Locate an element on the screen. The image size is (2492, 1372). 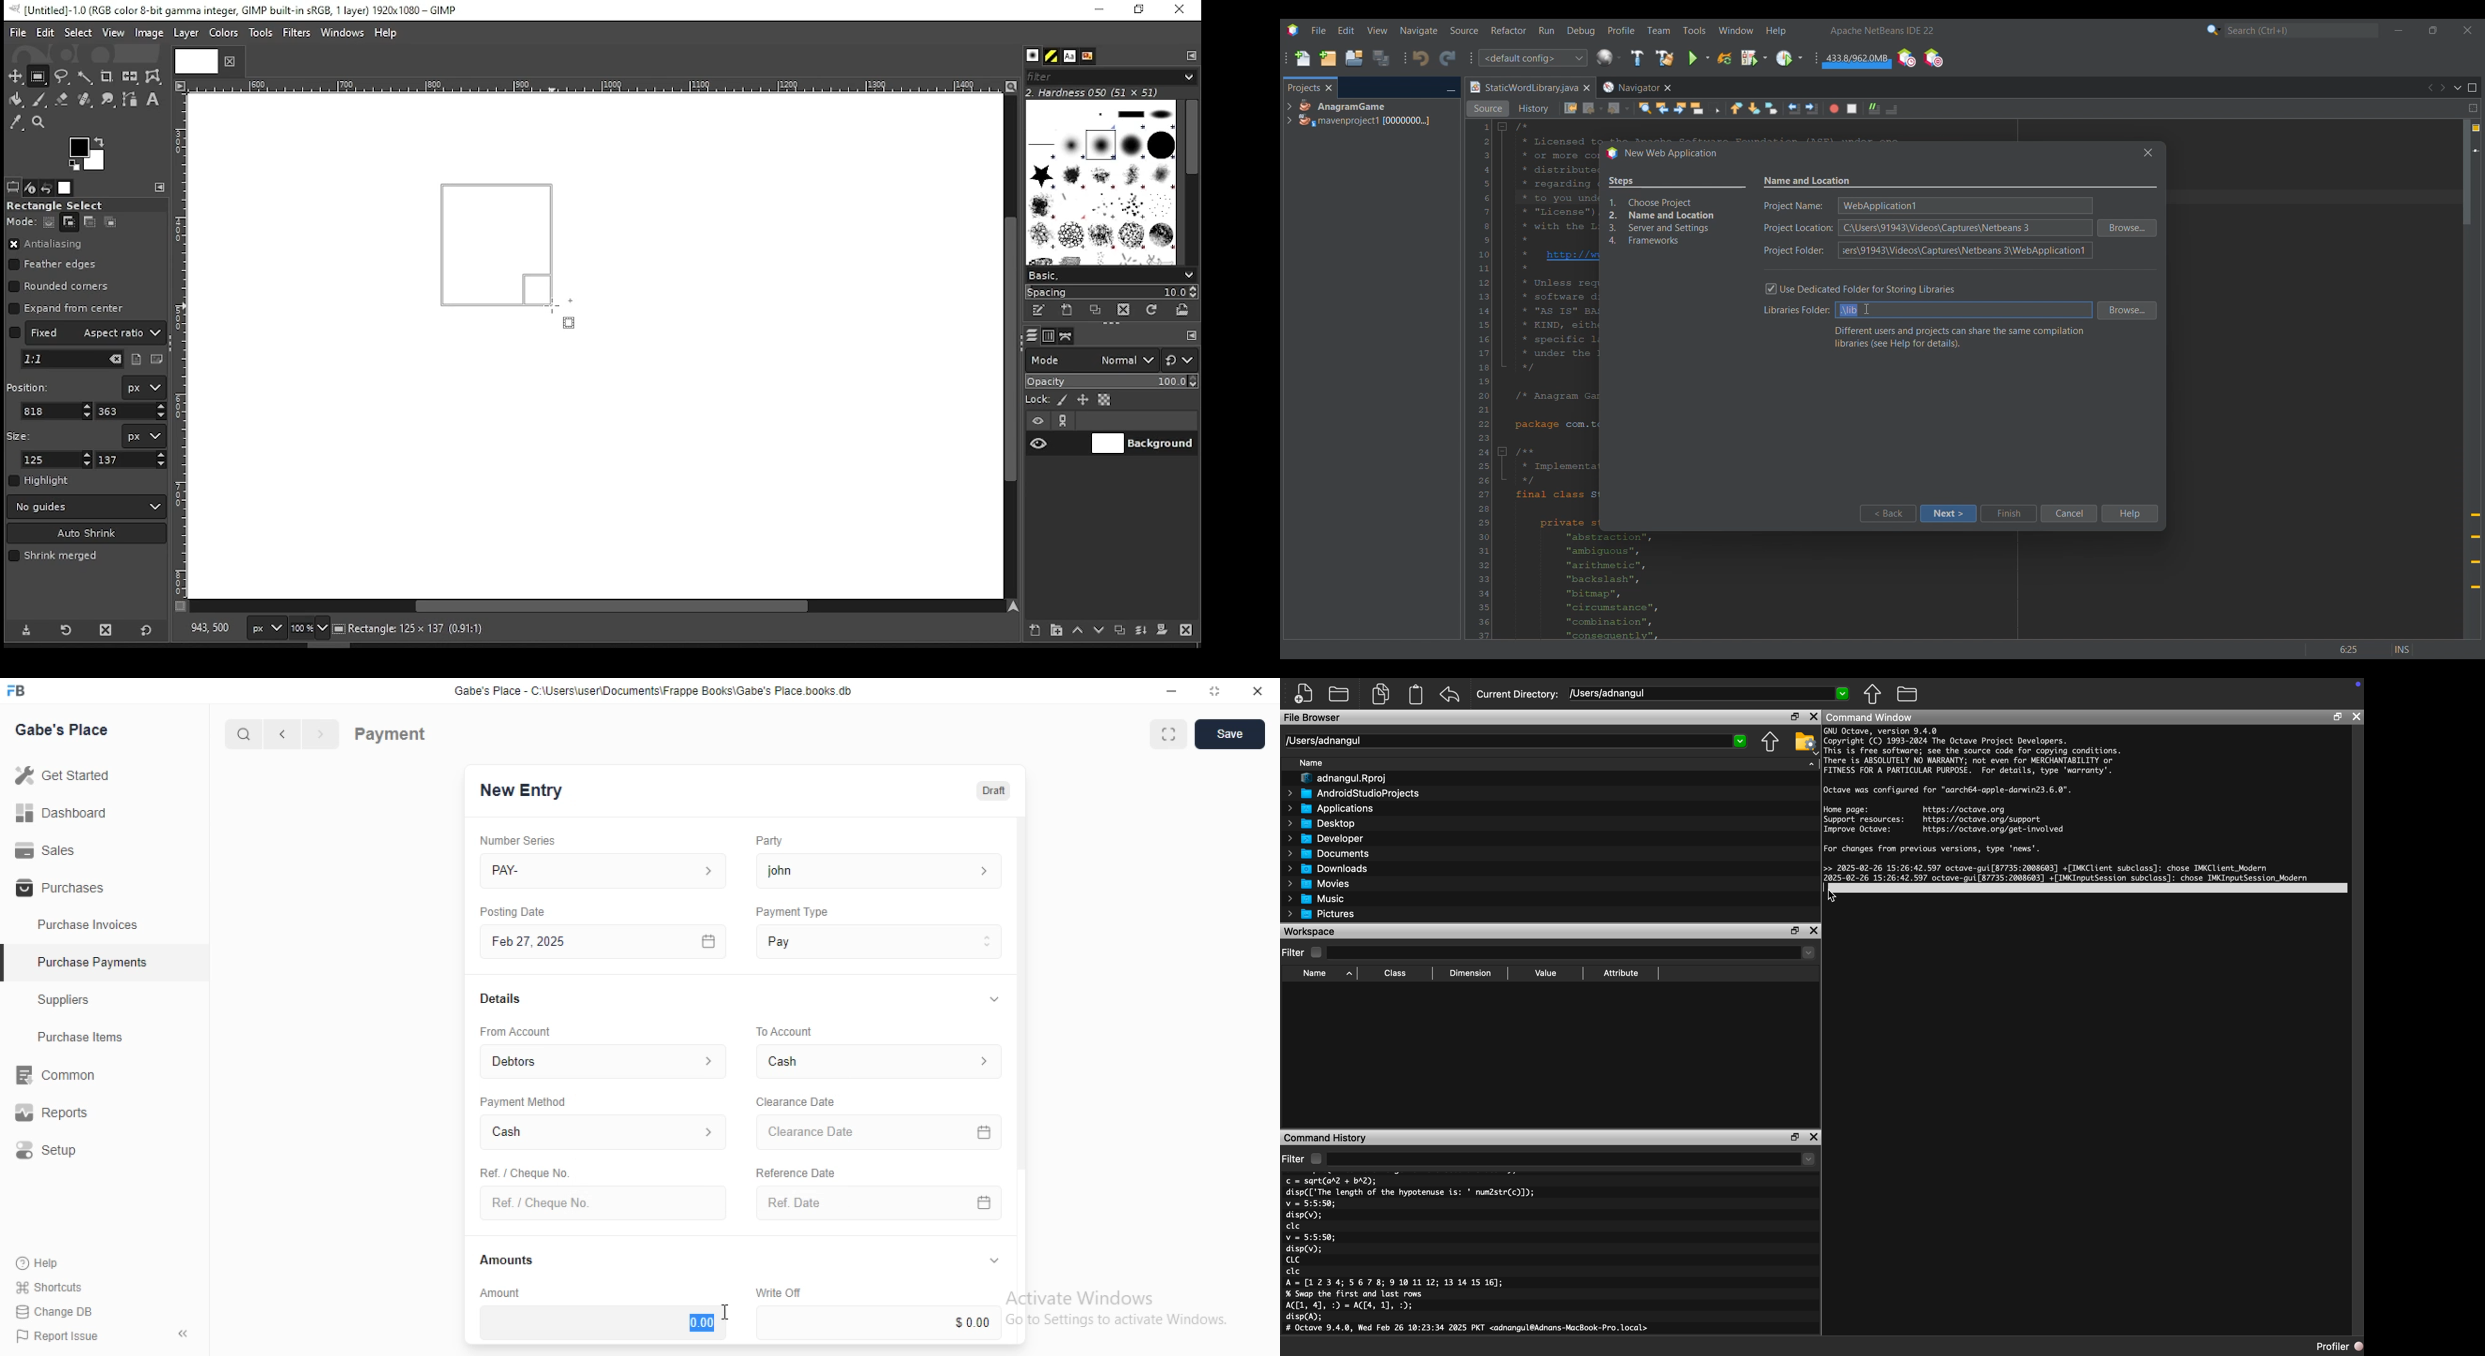
configure this tab is located at coordinates (1193, 55).